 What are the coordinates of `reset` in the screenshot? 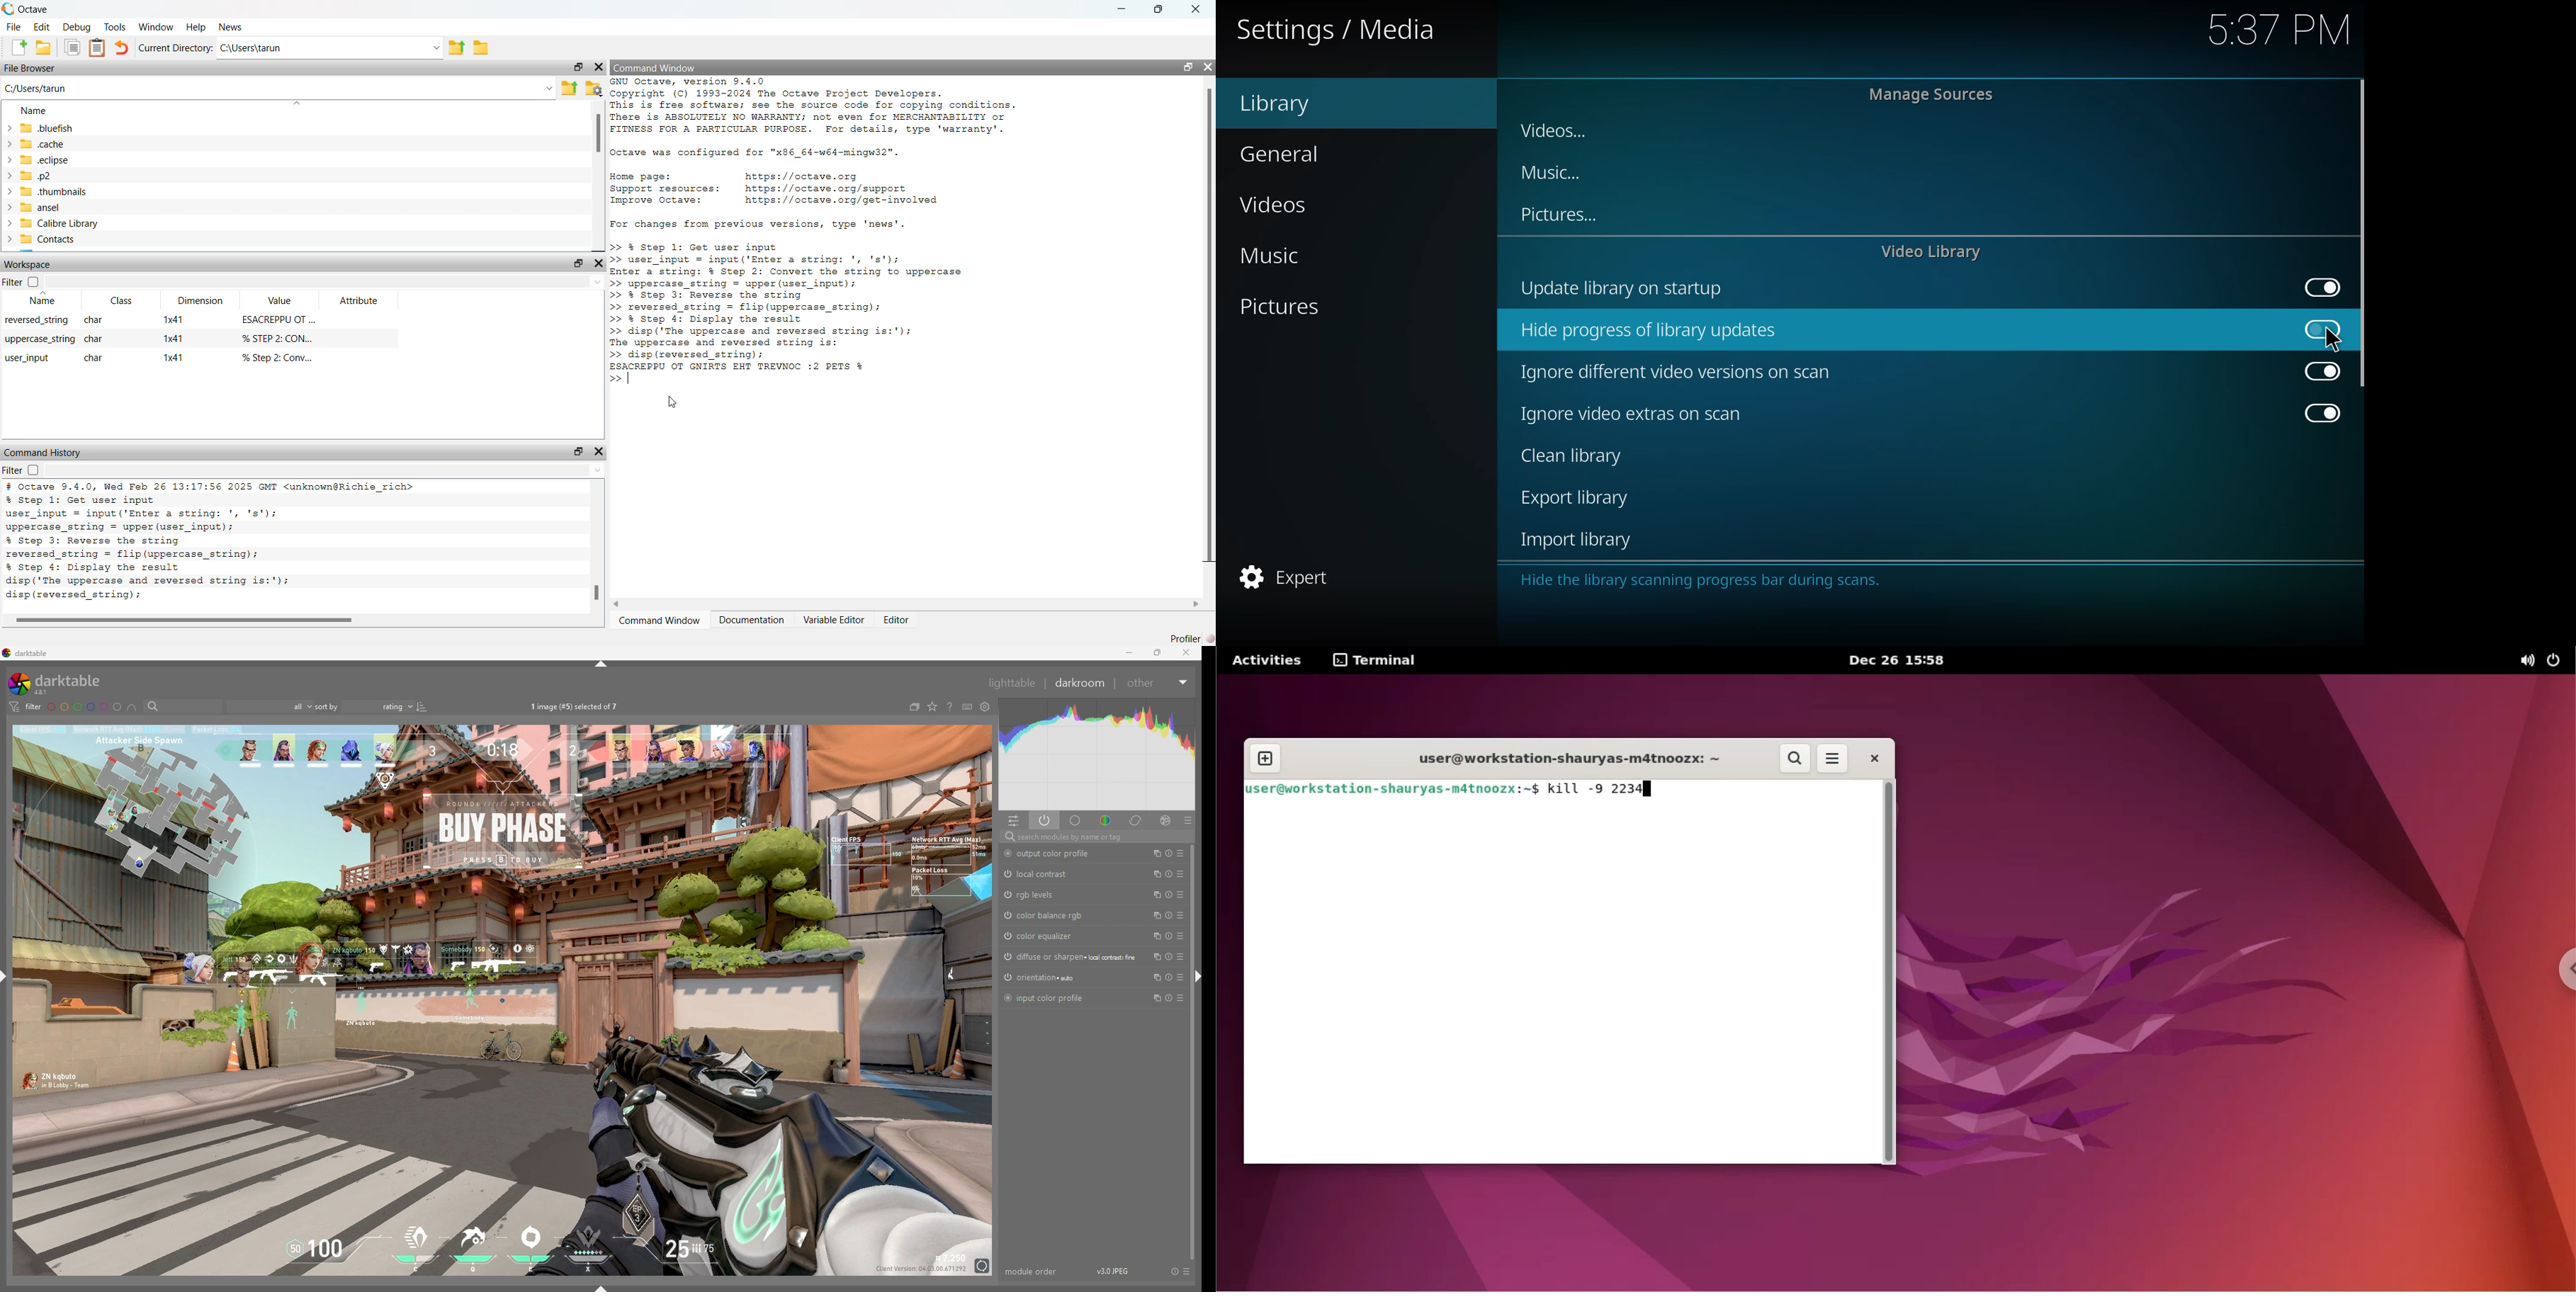 It's located at (1170, 875).